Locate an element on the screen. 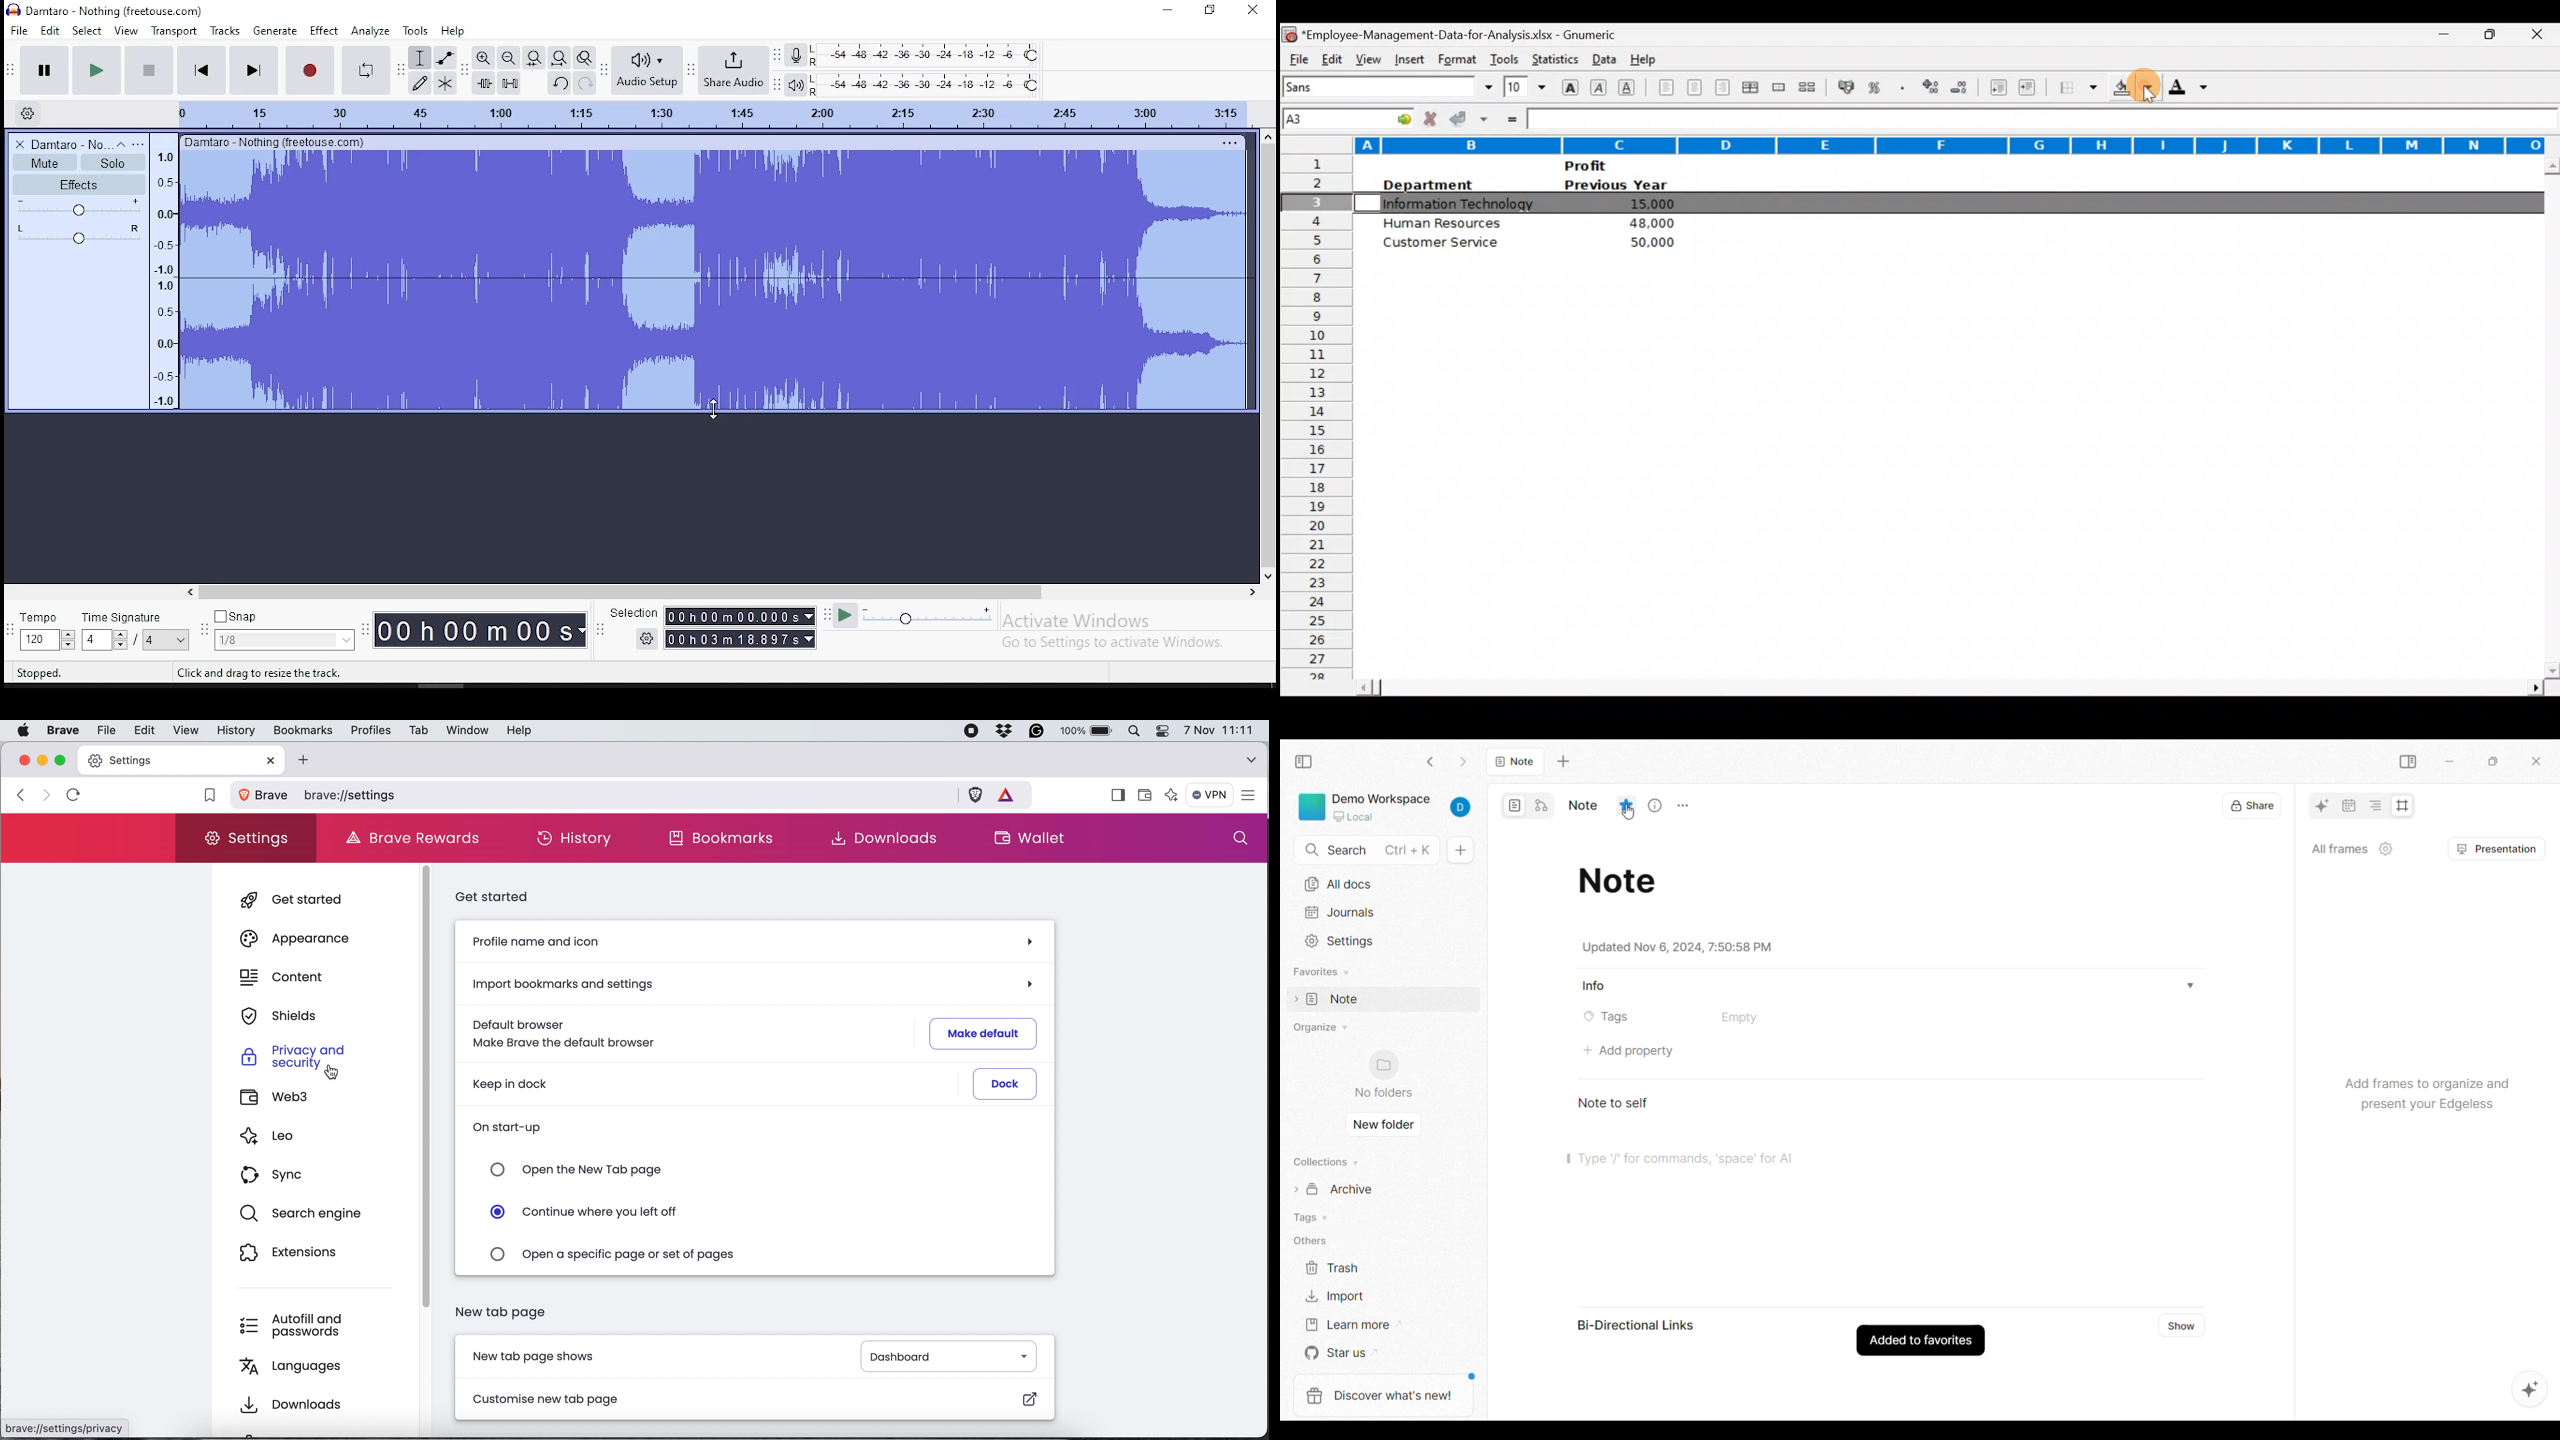  file is located at coordinates (18, 29).